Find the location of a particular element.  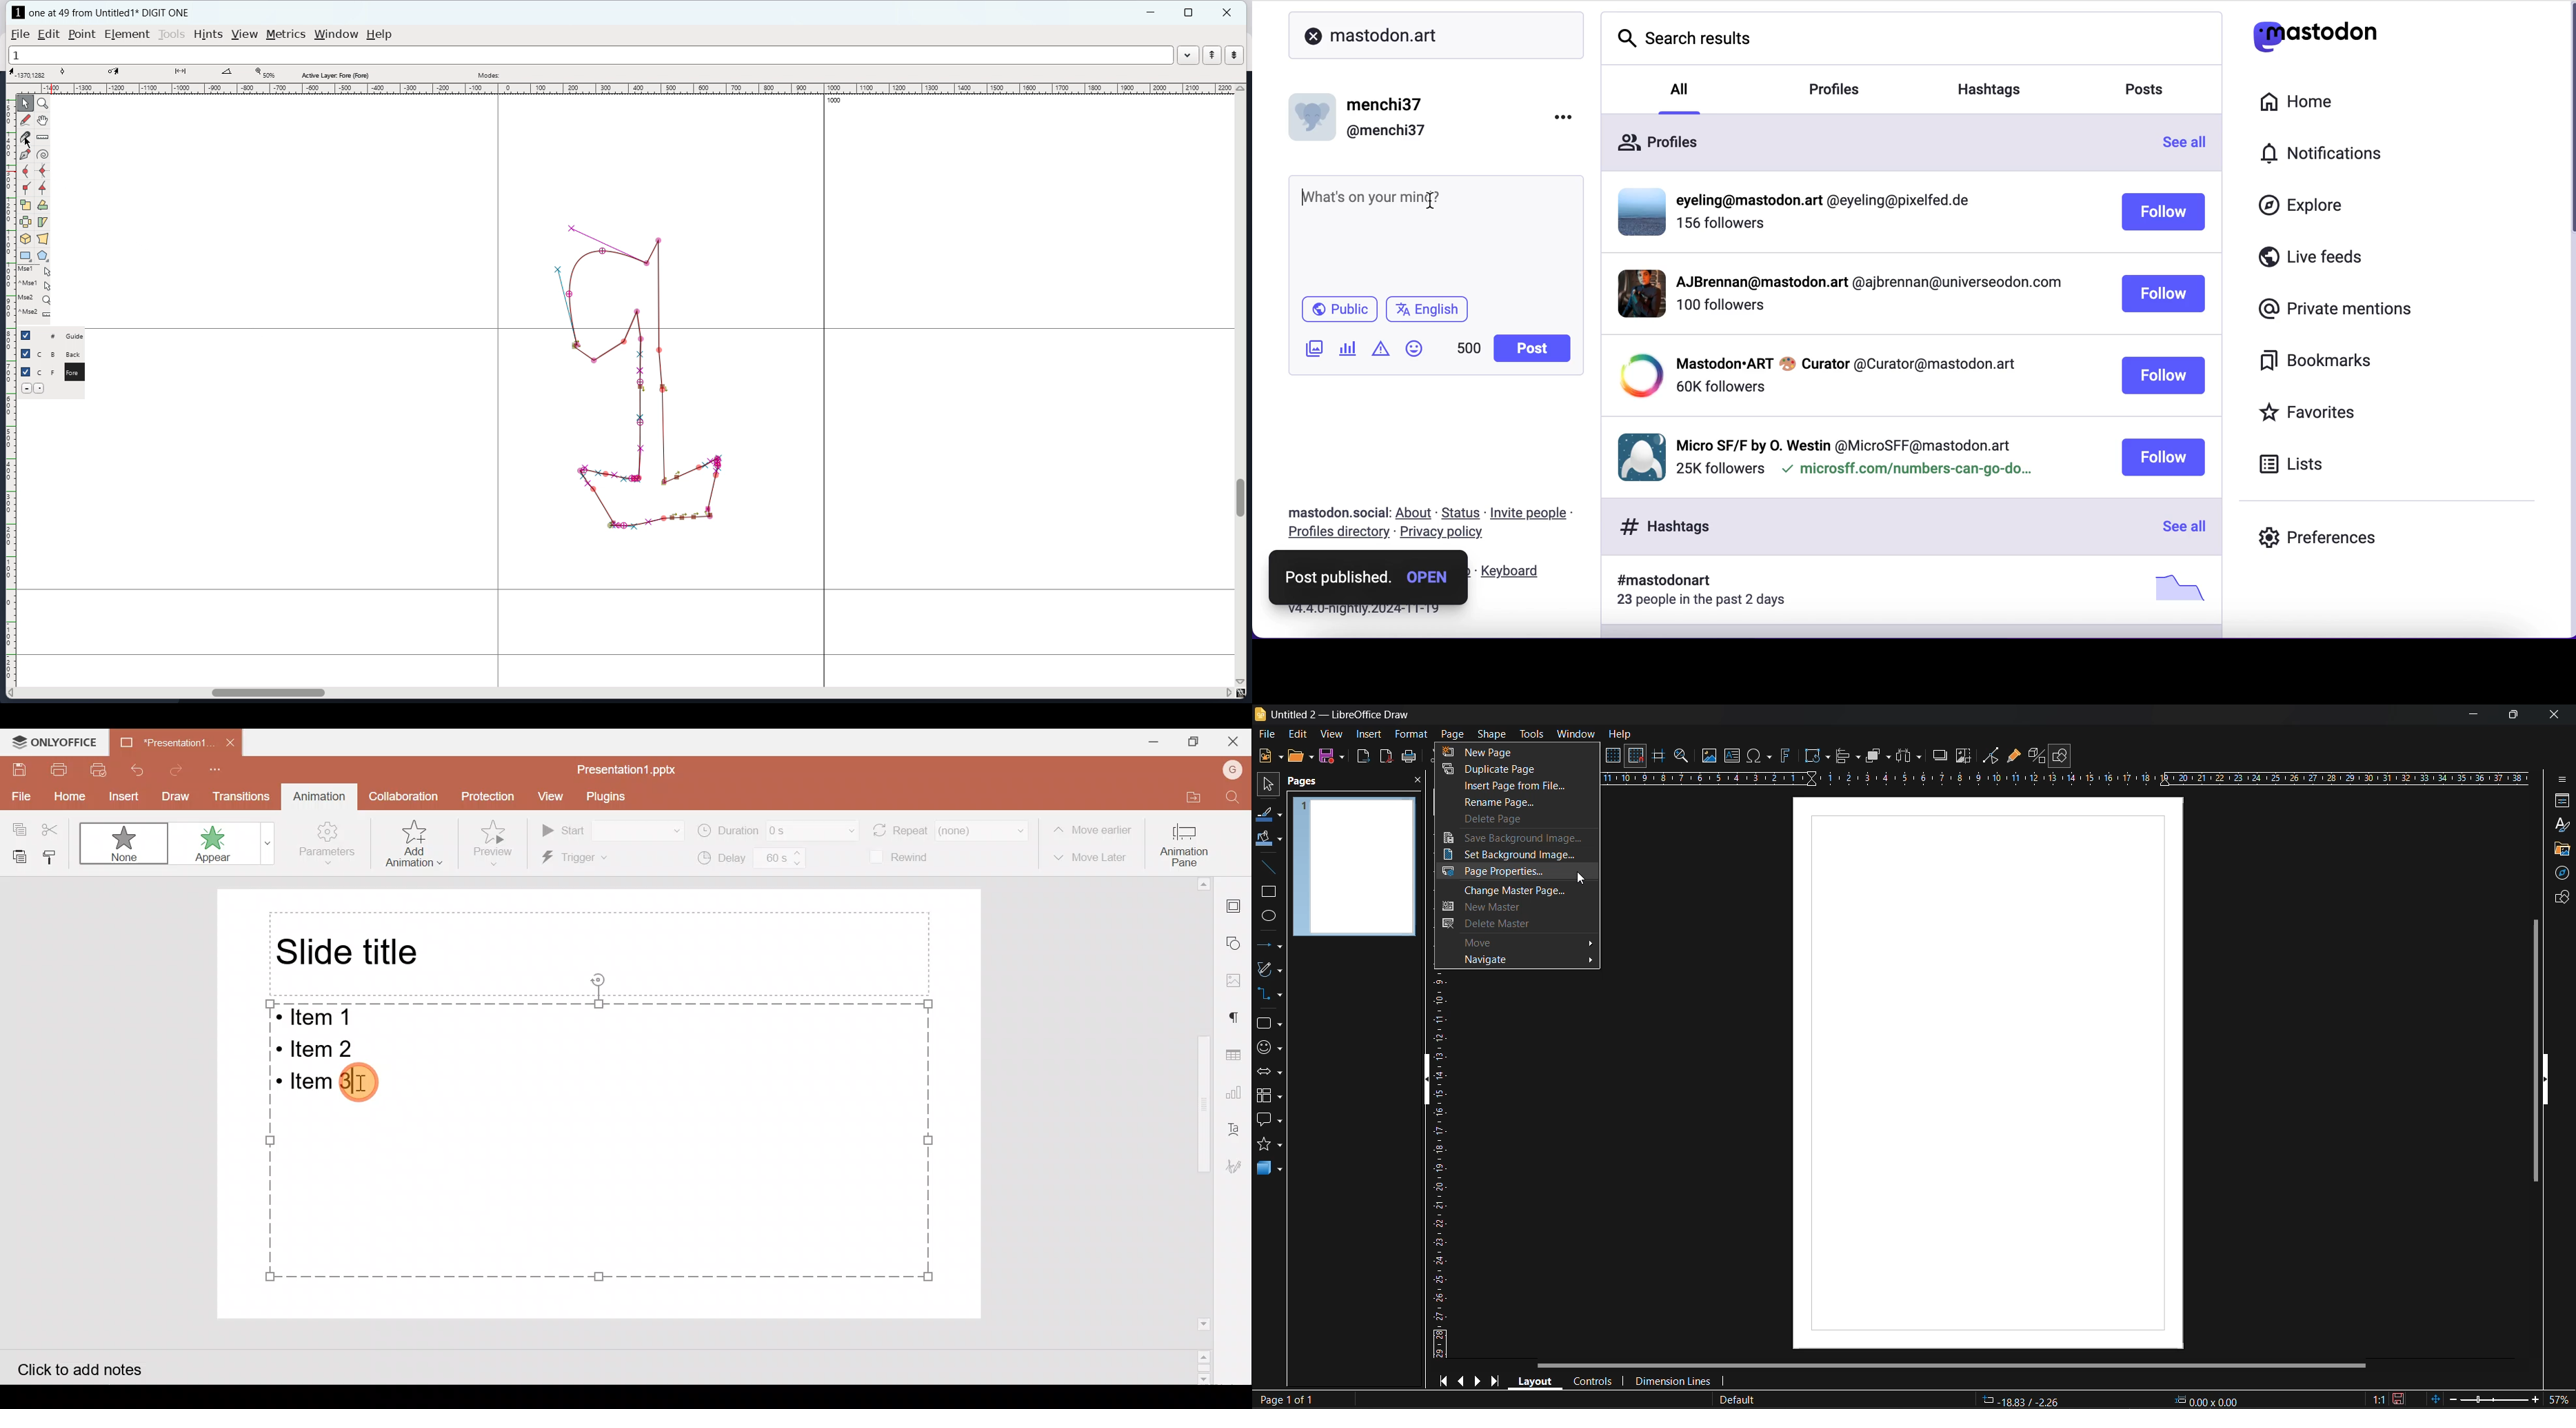

File is located at coordinates (16, 795).